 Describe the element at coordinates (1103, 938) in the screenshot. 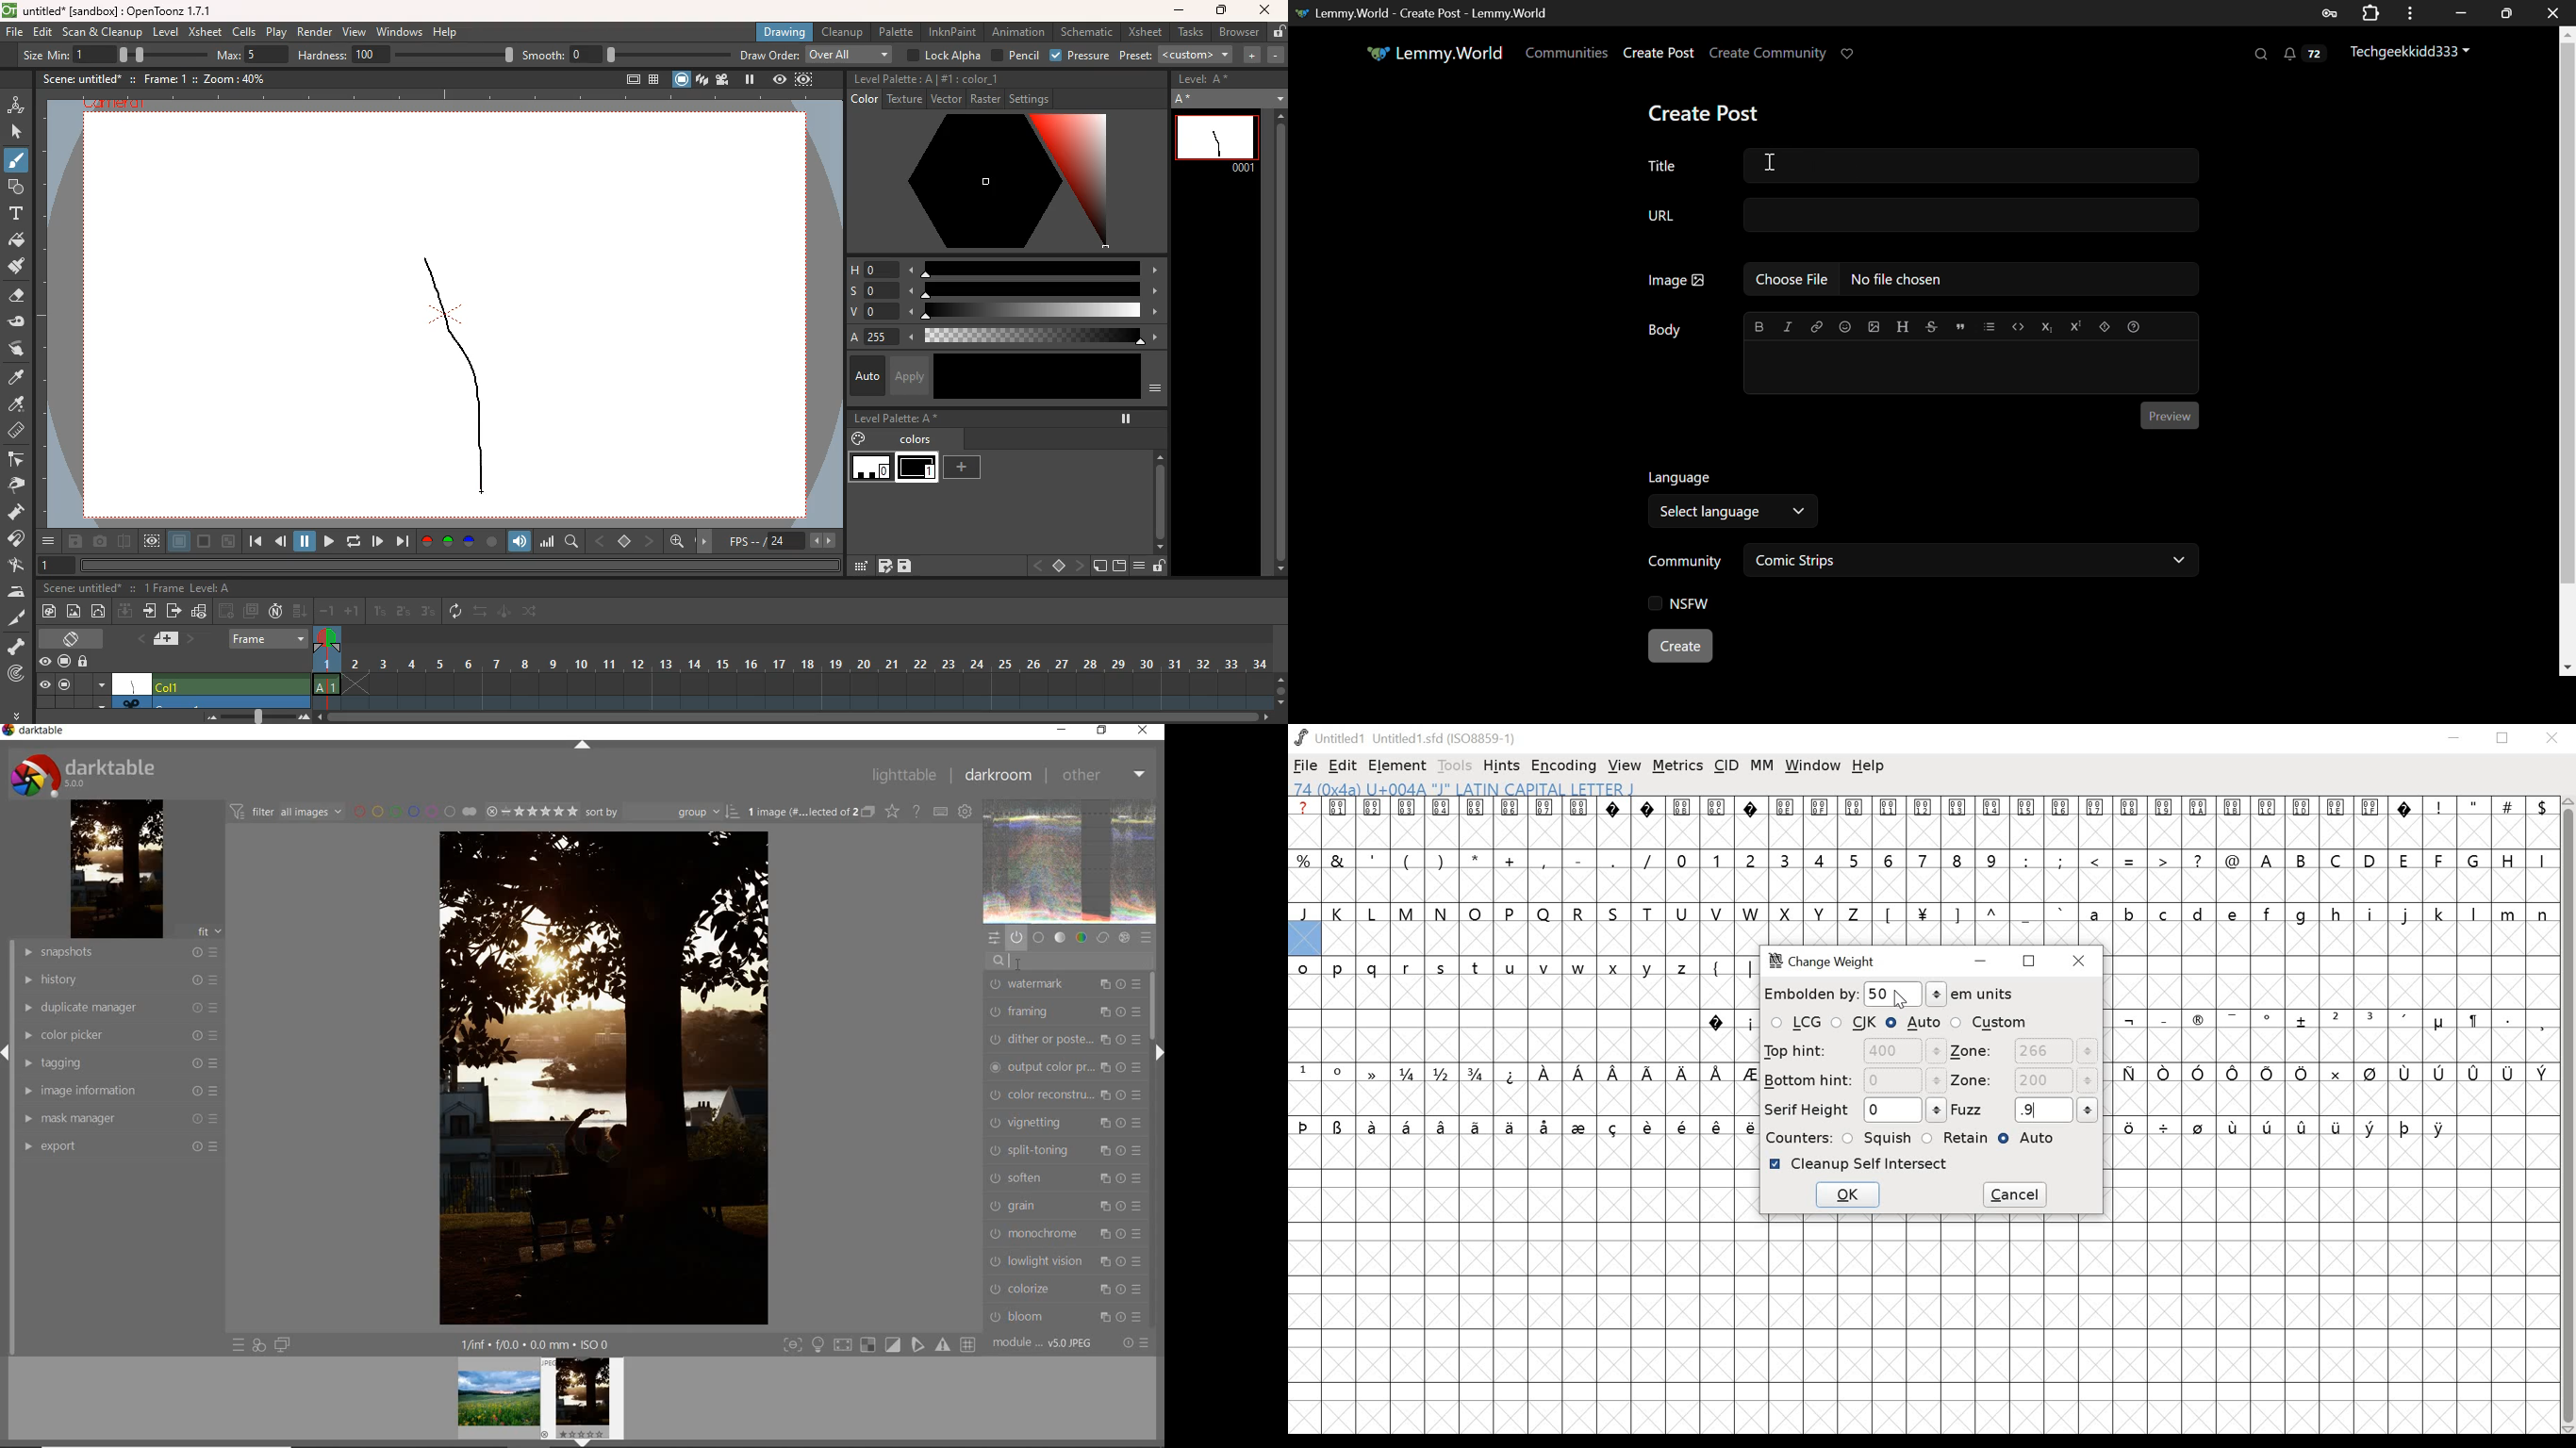

I see `correct` at that location.